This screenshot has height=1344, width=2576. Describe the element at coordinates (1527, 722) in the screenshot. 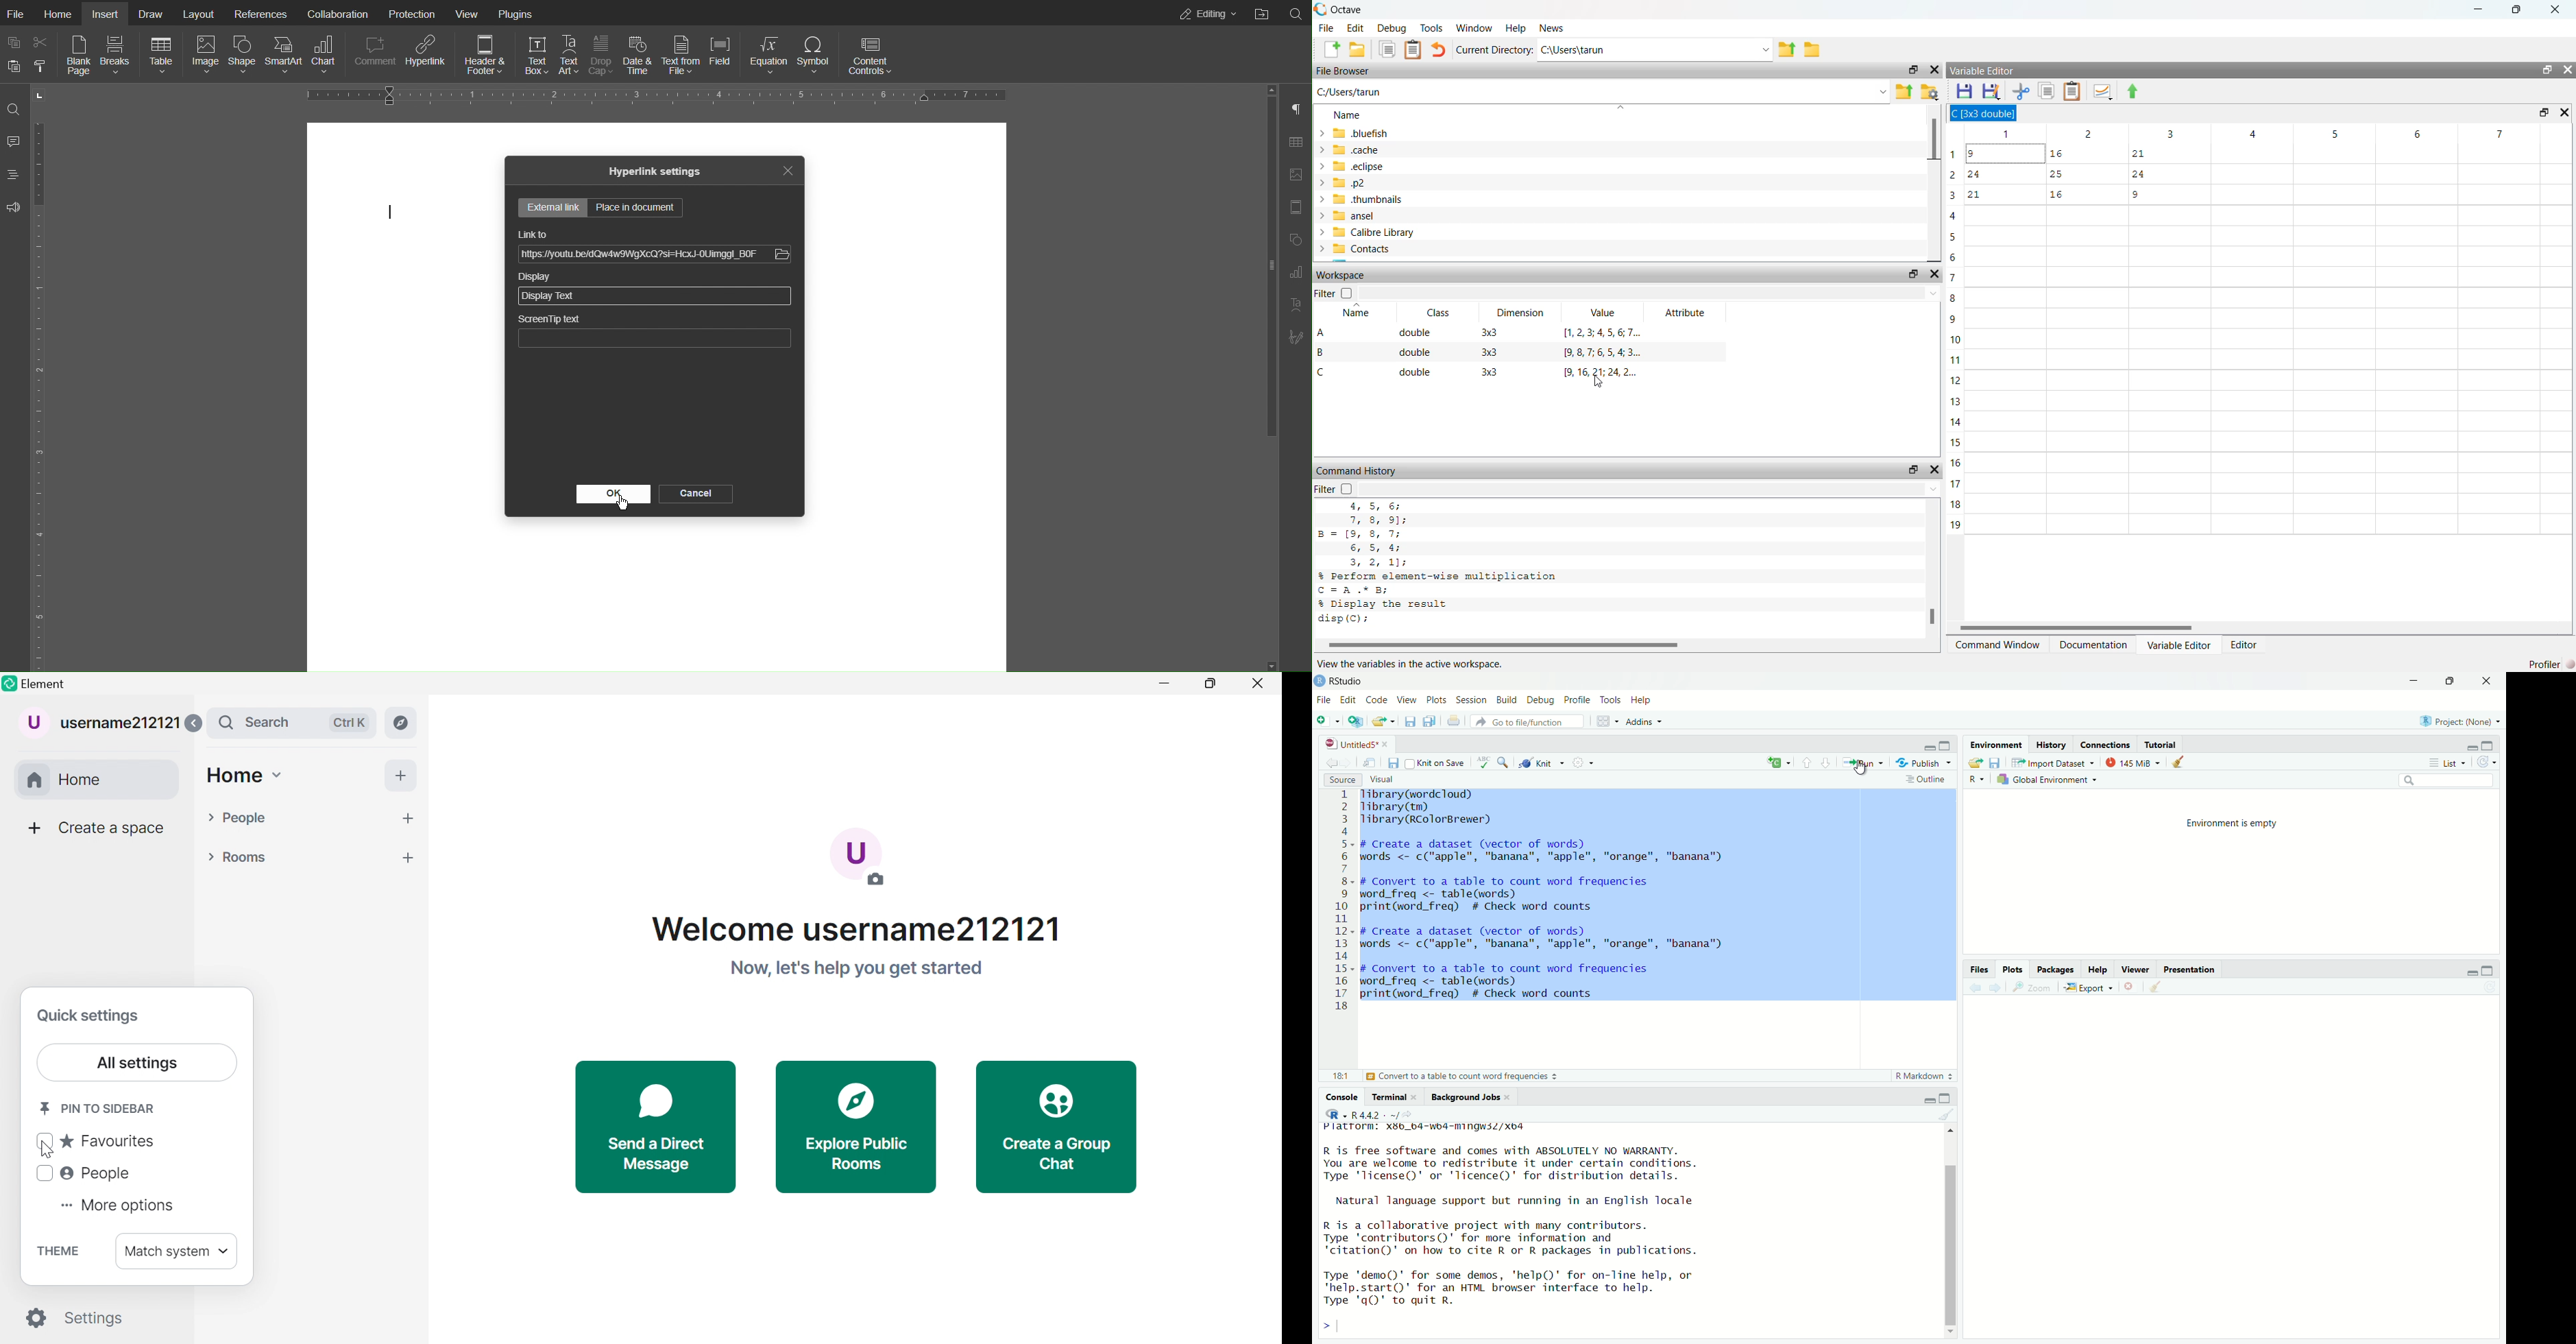

I see `Go to the file/function` at that location.